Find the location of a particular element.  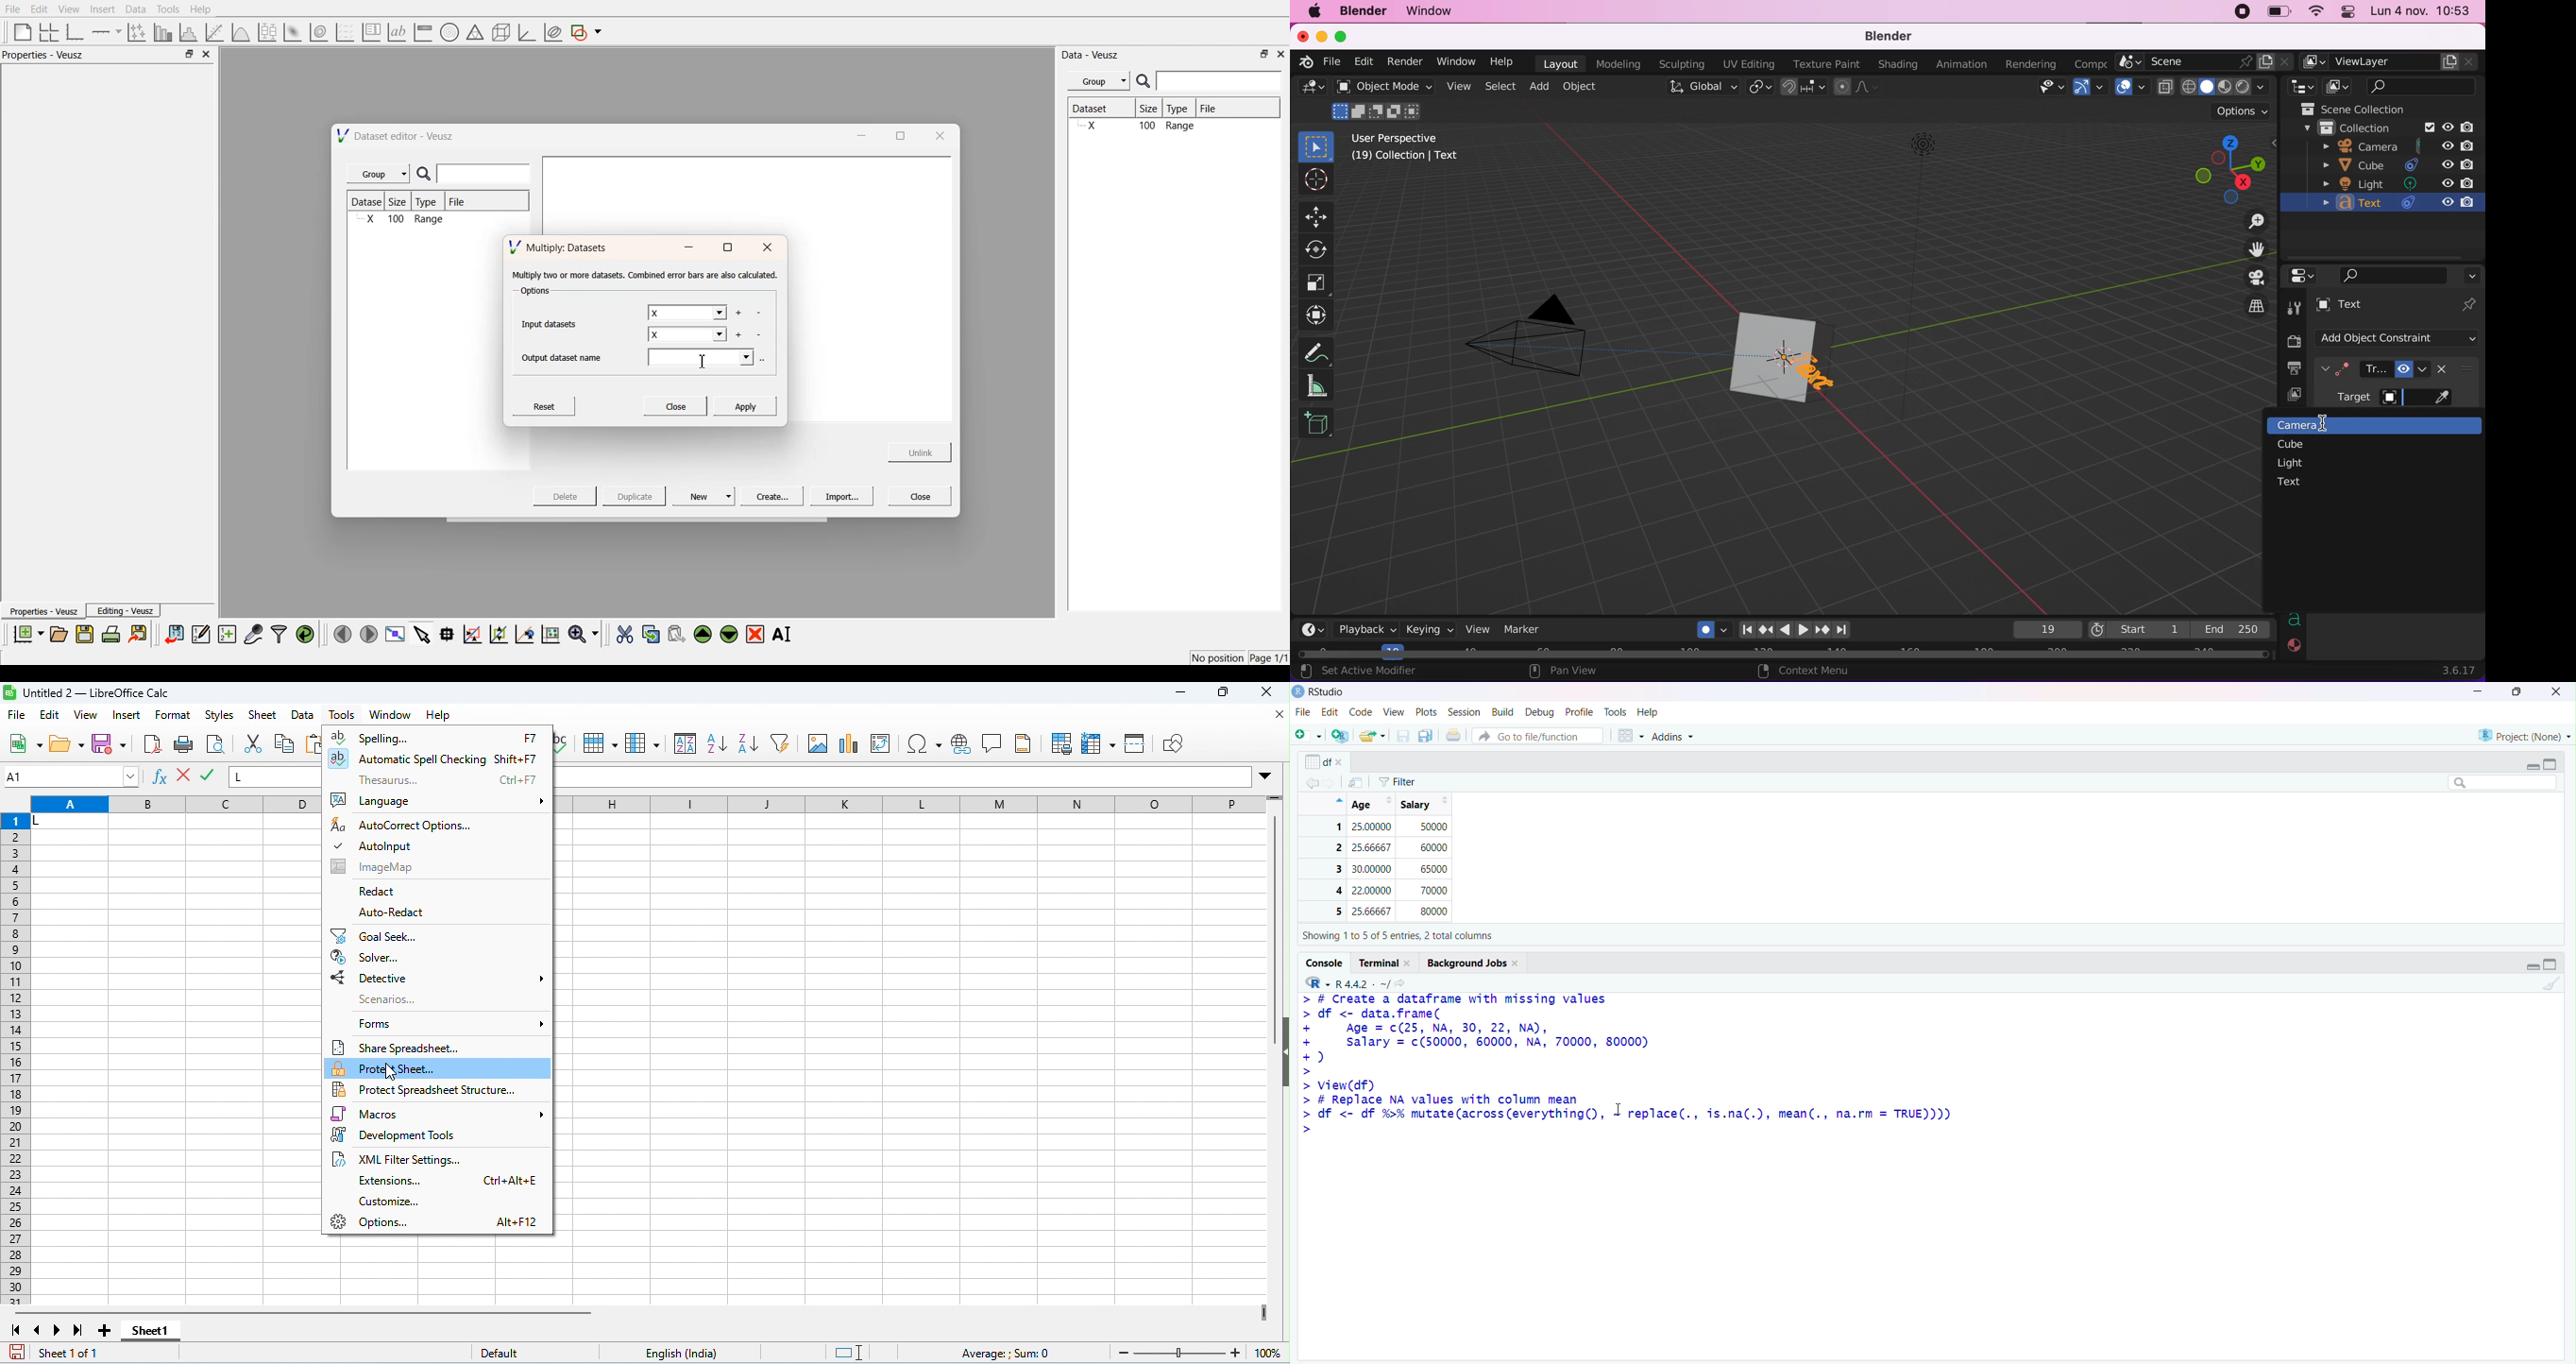

cursor movement is located at coordinates (392, 1072).